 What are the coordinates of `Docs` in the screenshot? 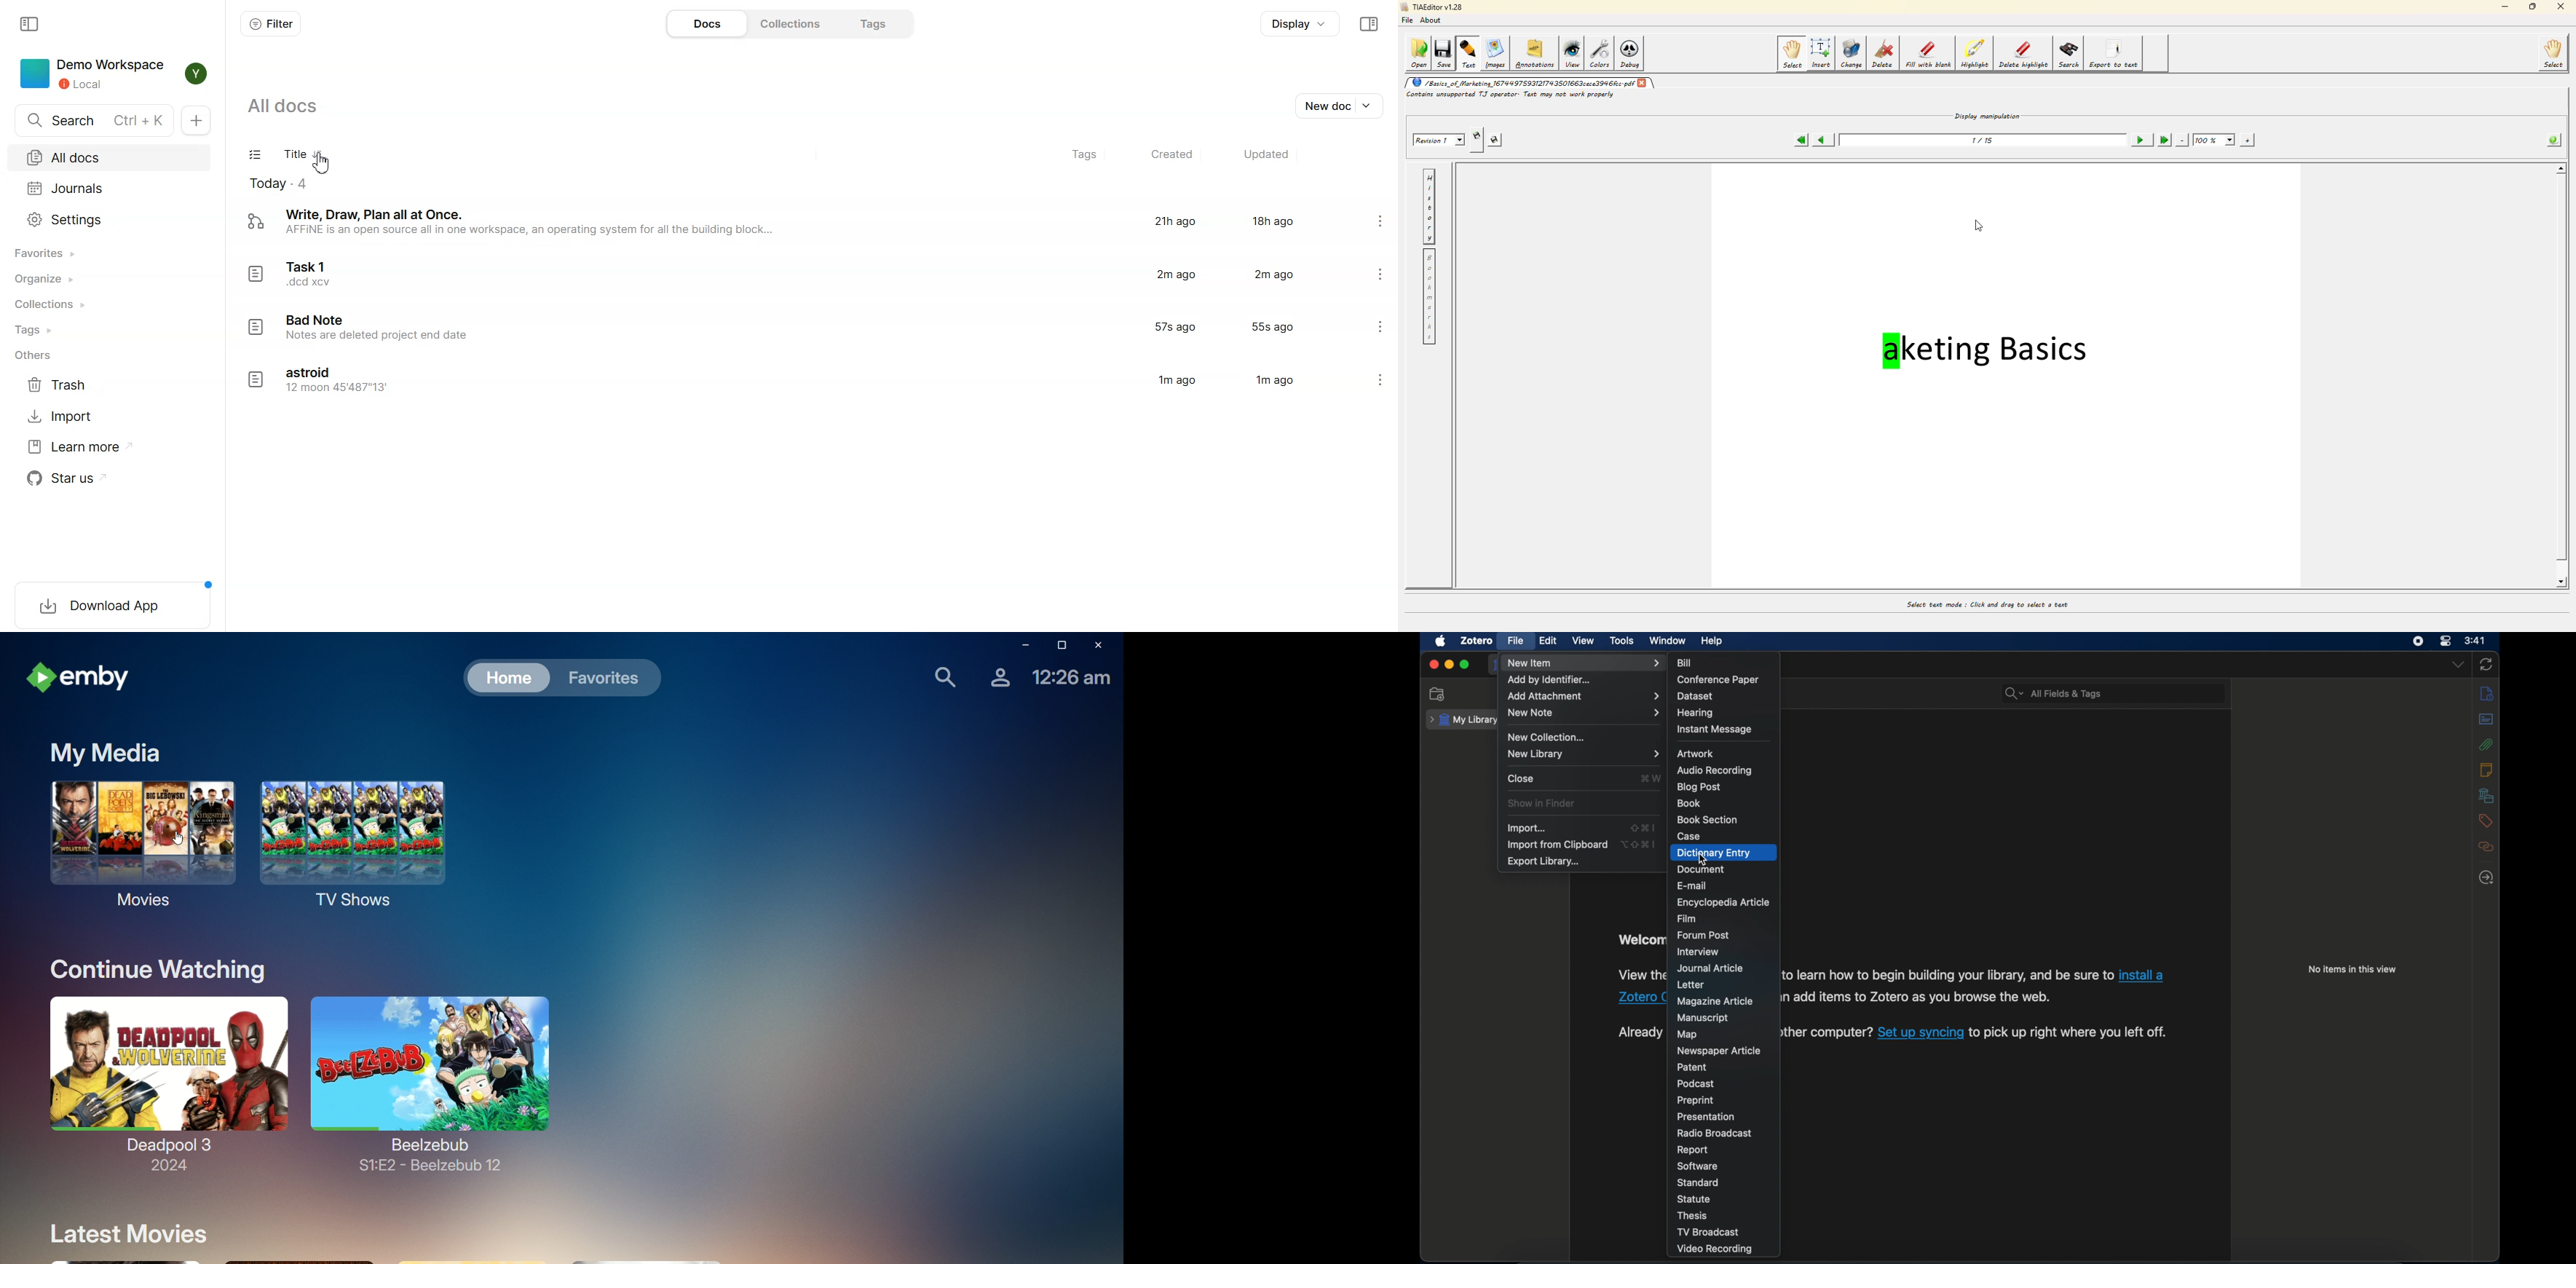 It's located at (707, 23).